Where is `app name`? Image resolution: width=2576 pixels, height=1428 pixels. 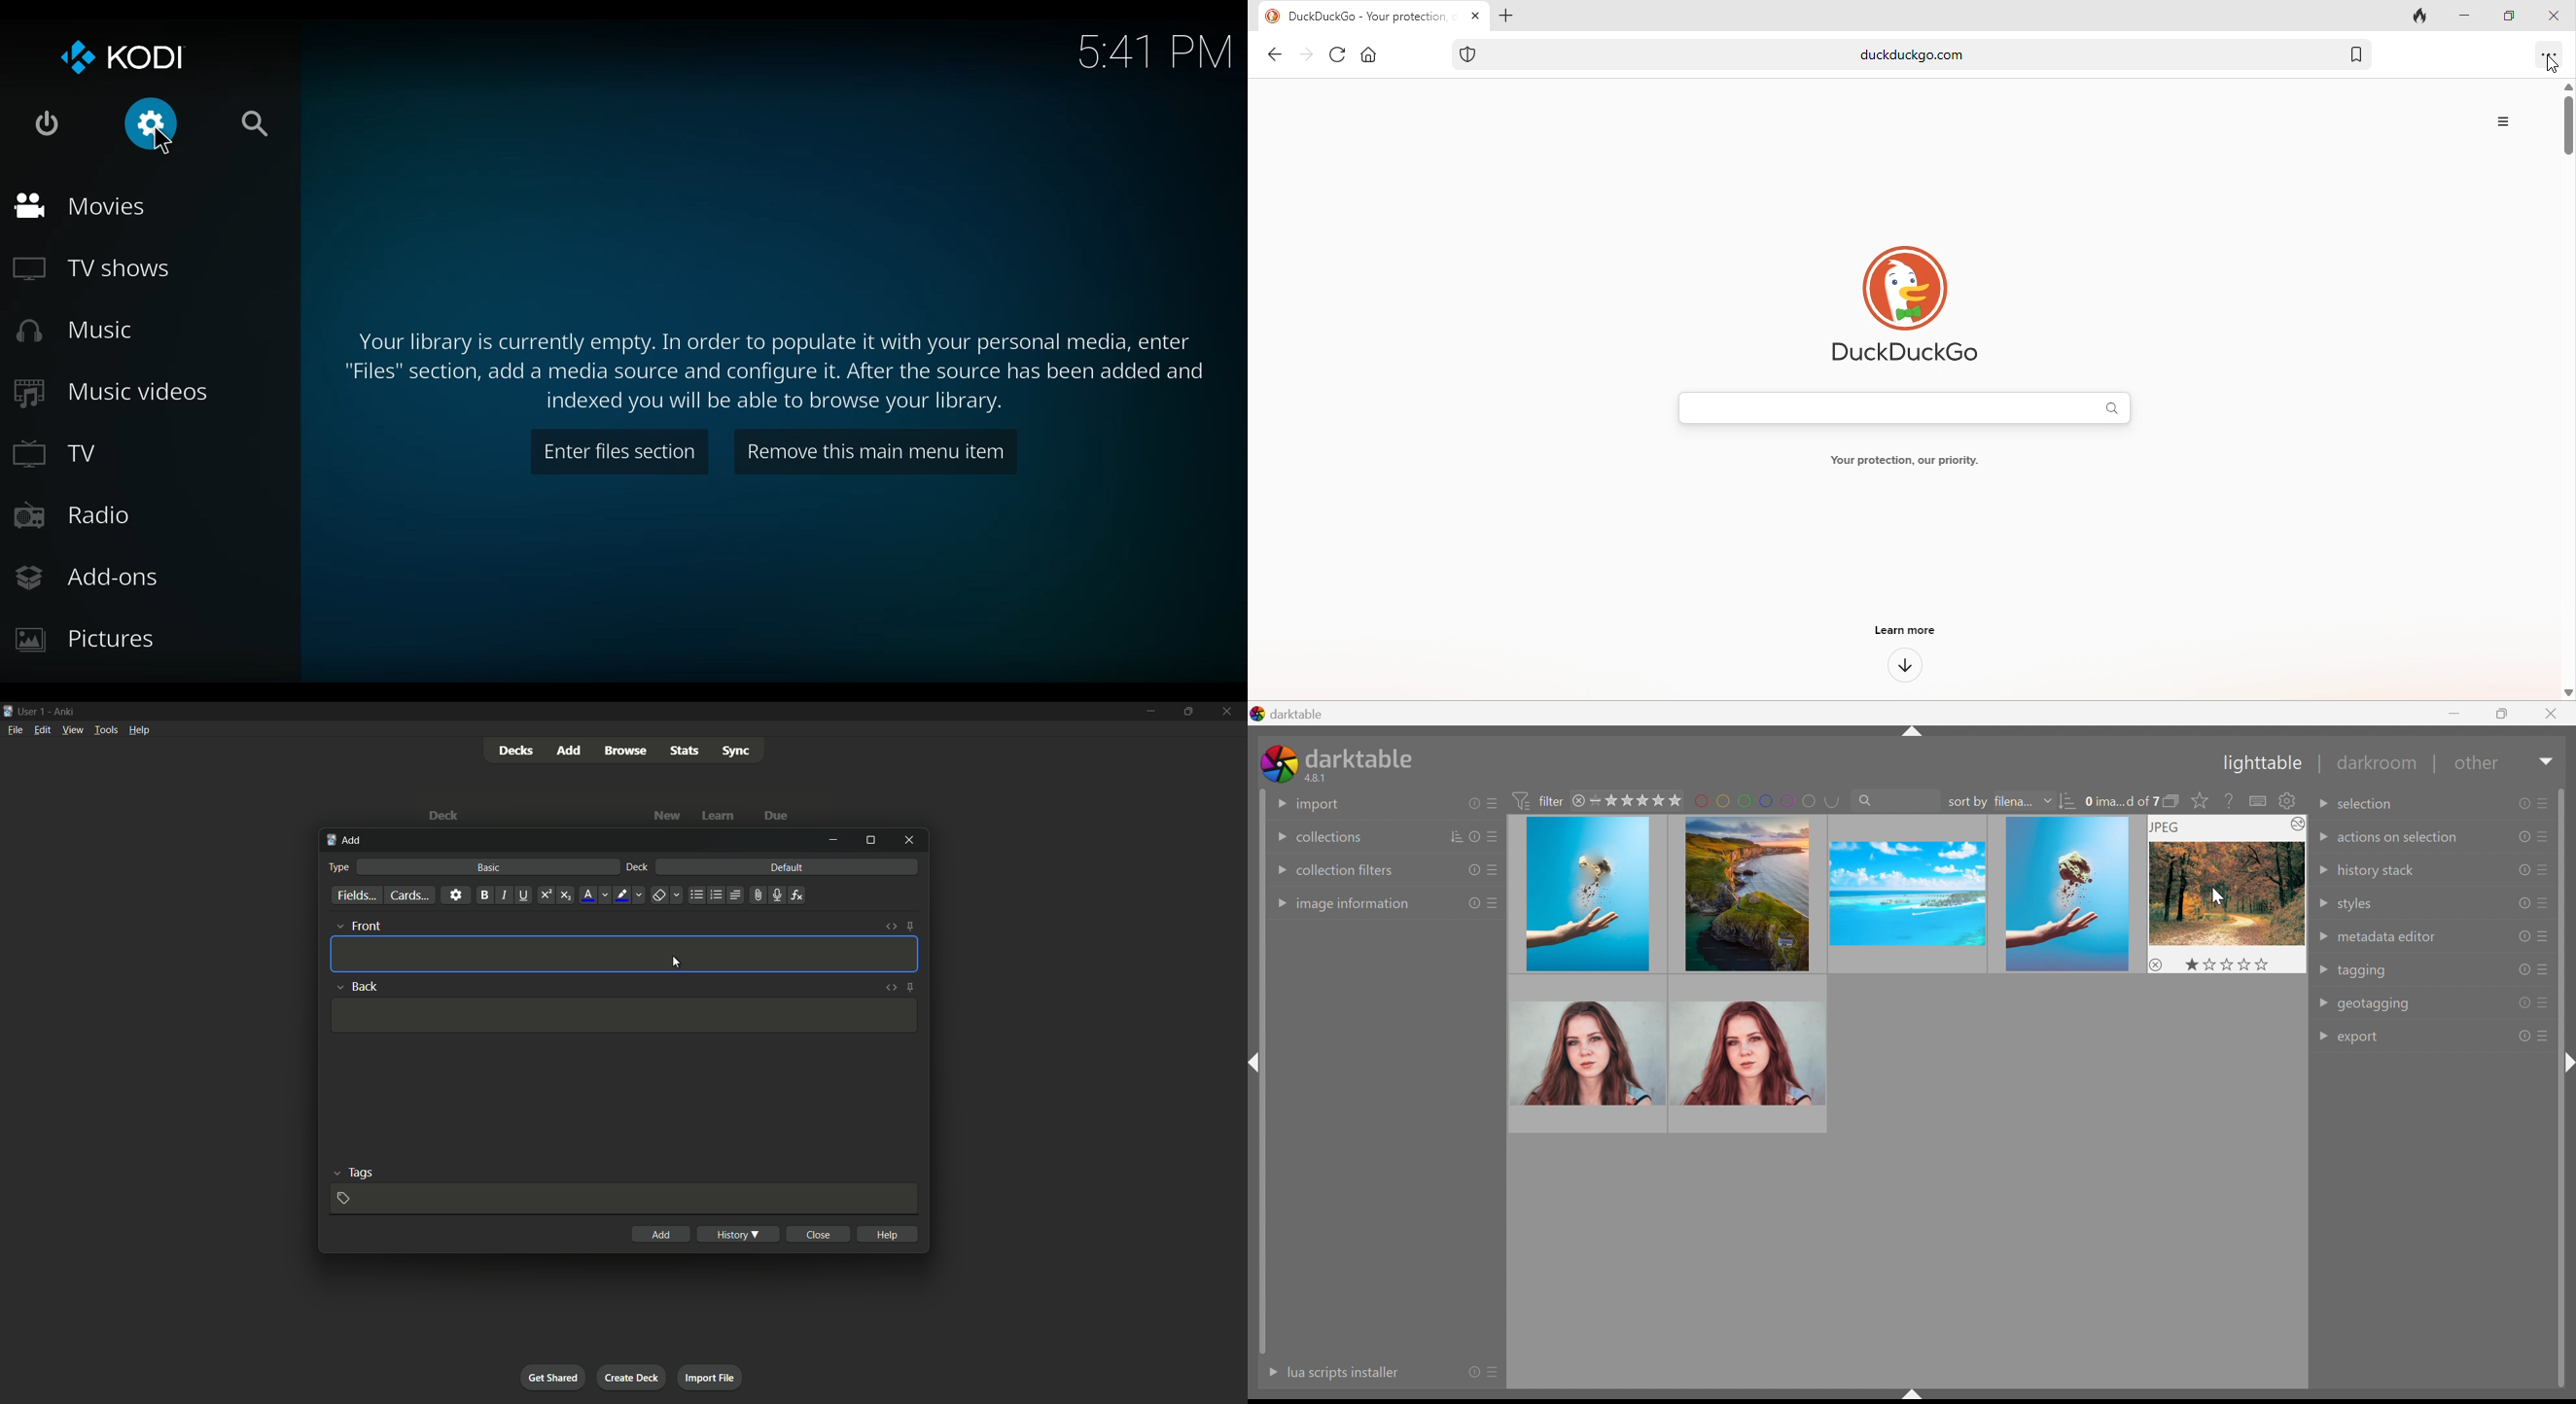
app name is located at coordinates (64, 710).